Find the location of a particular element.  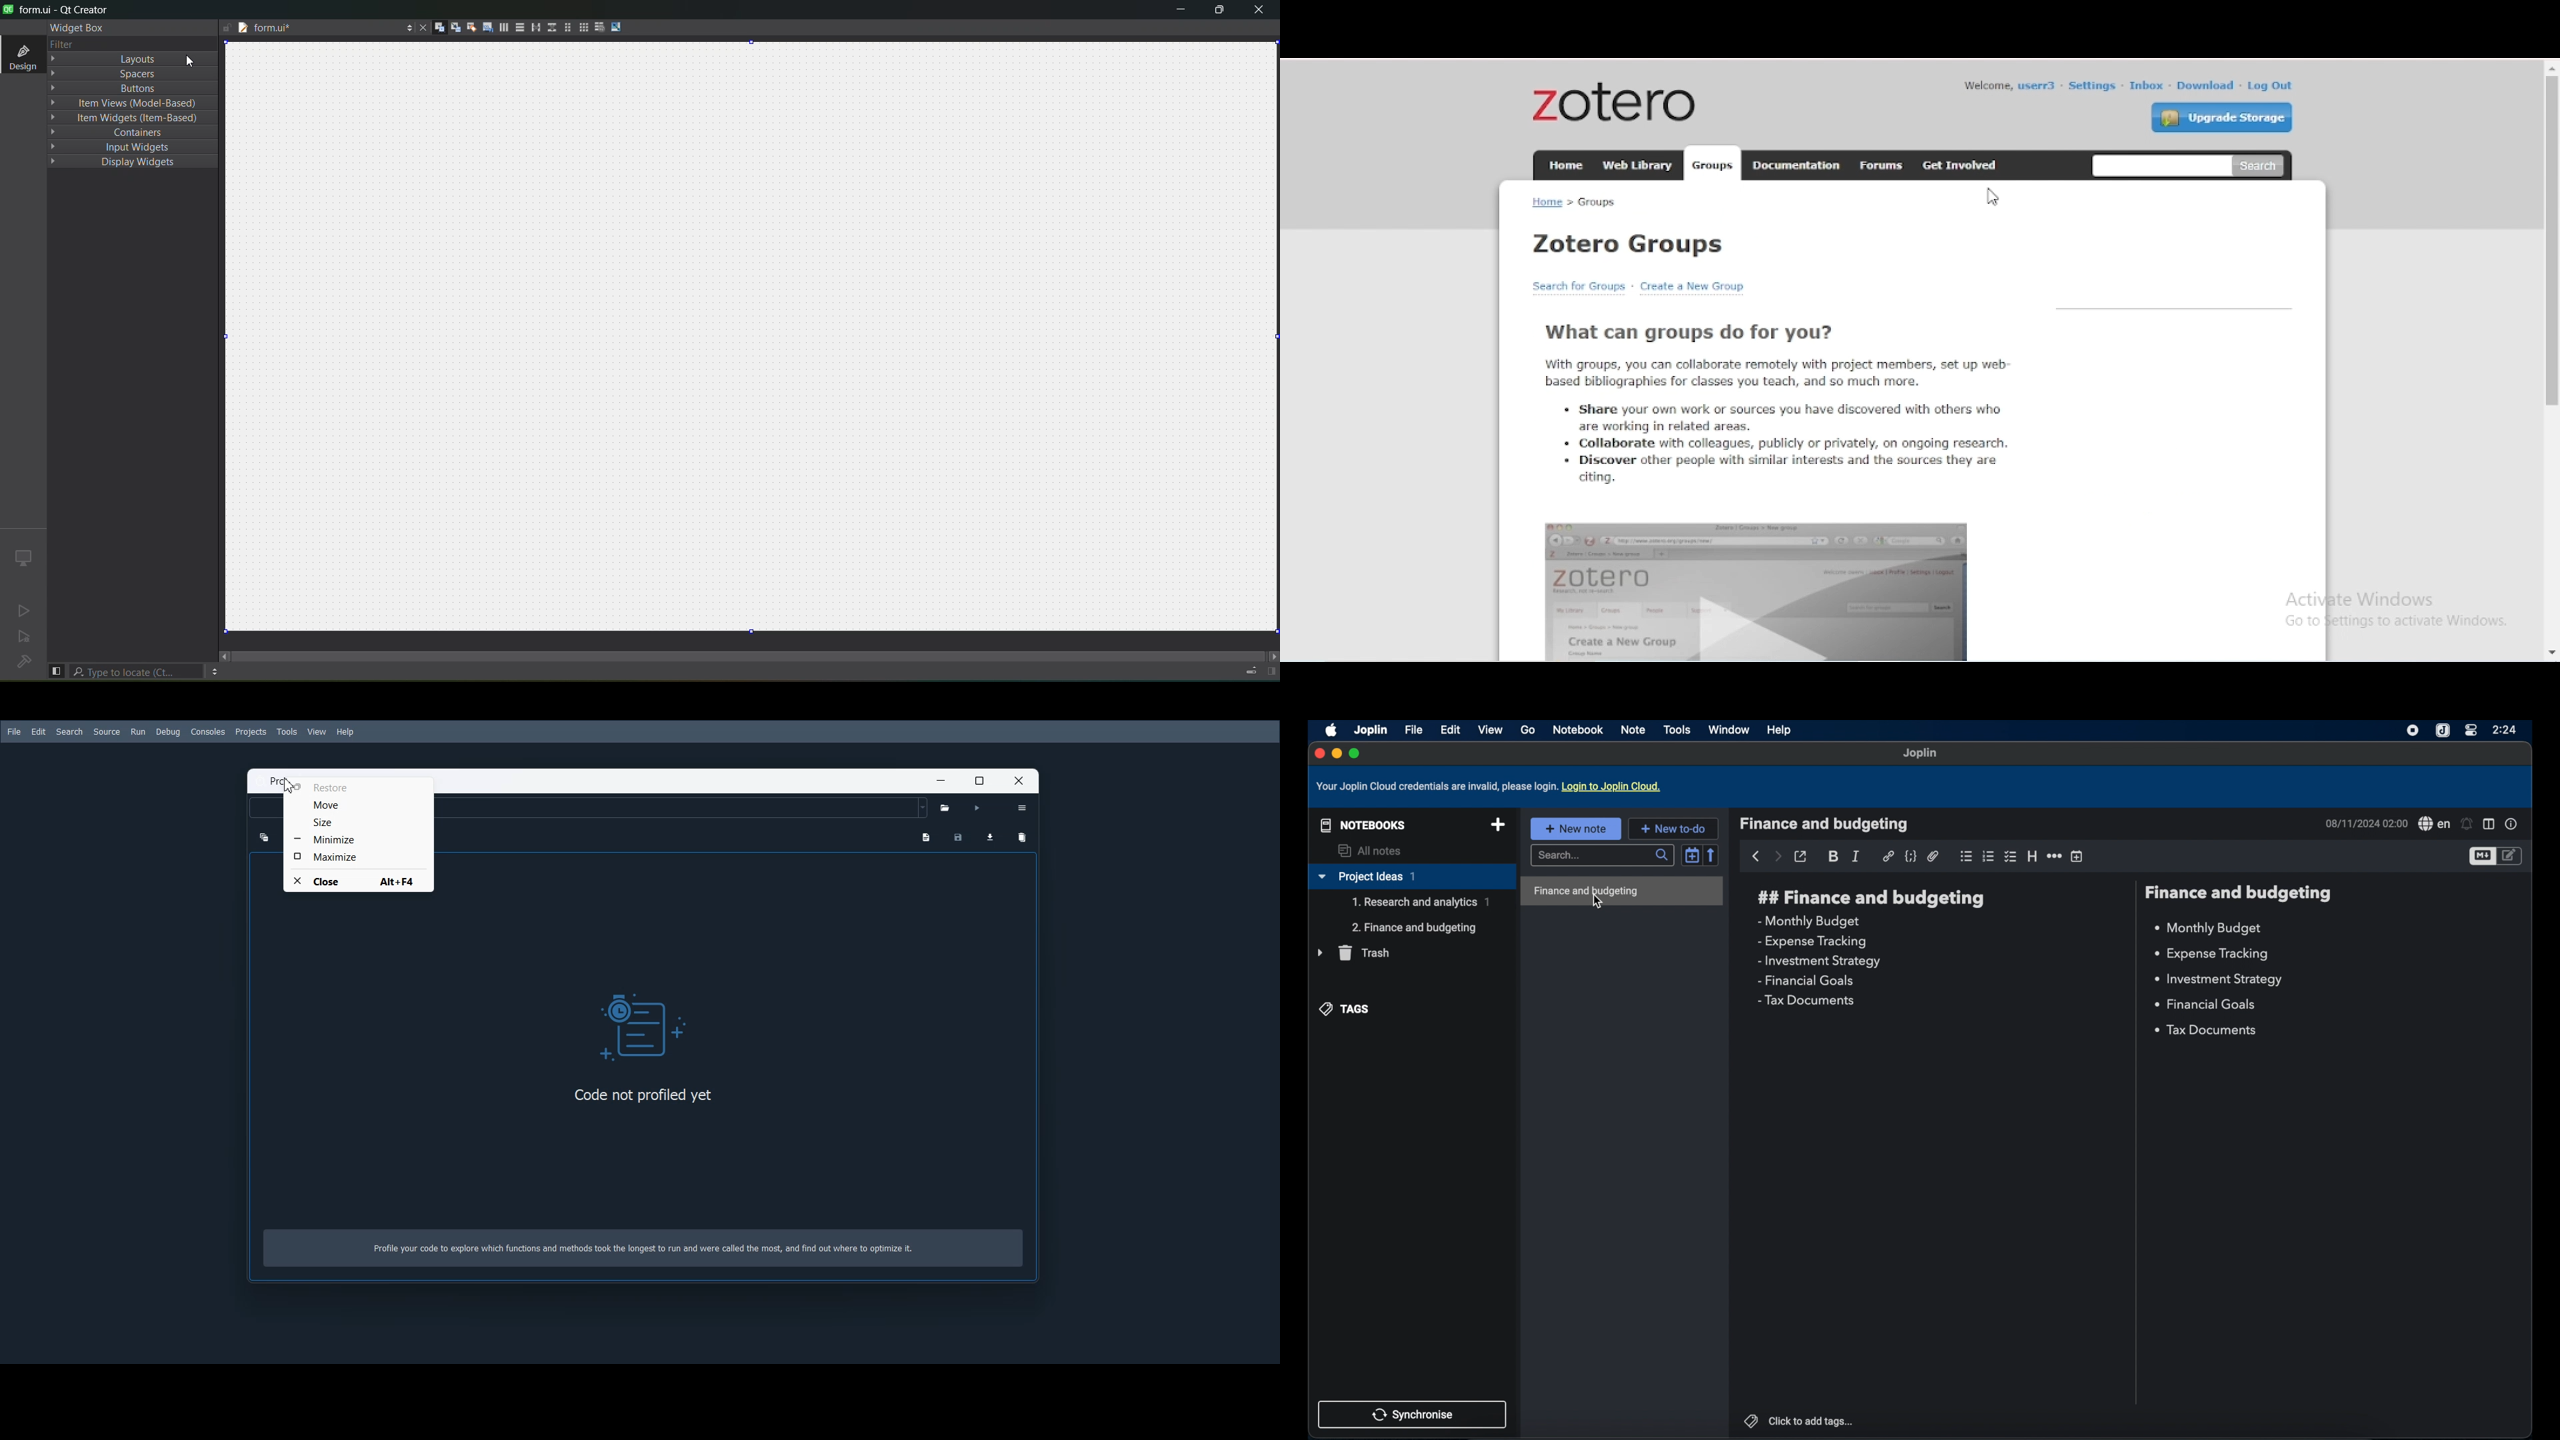

attach file is located at coordinates (1933, 856).